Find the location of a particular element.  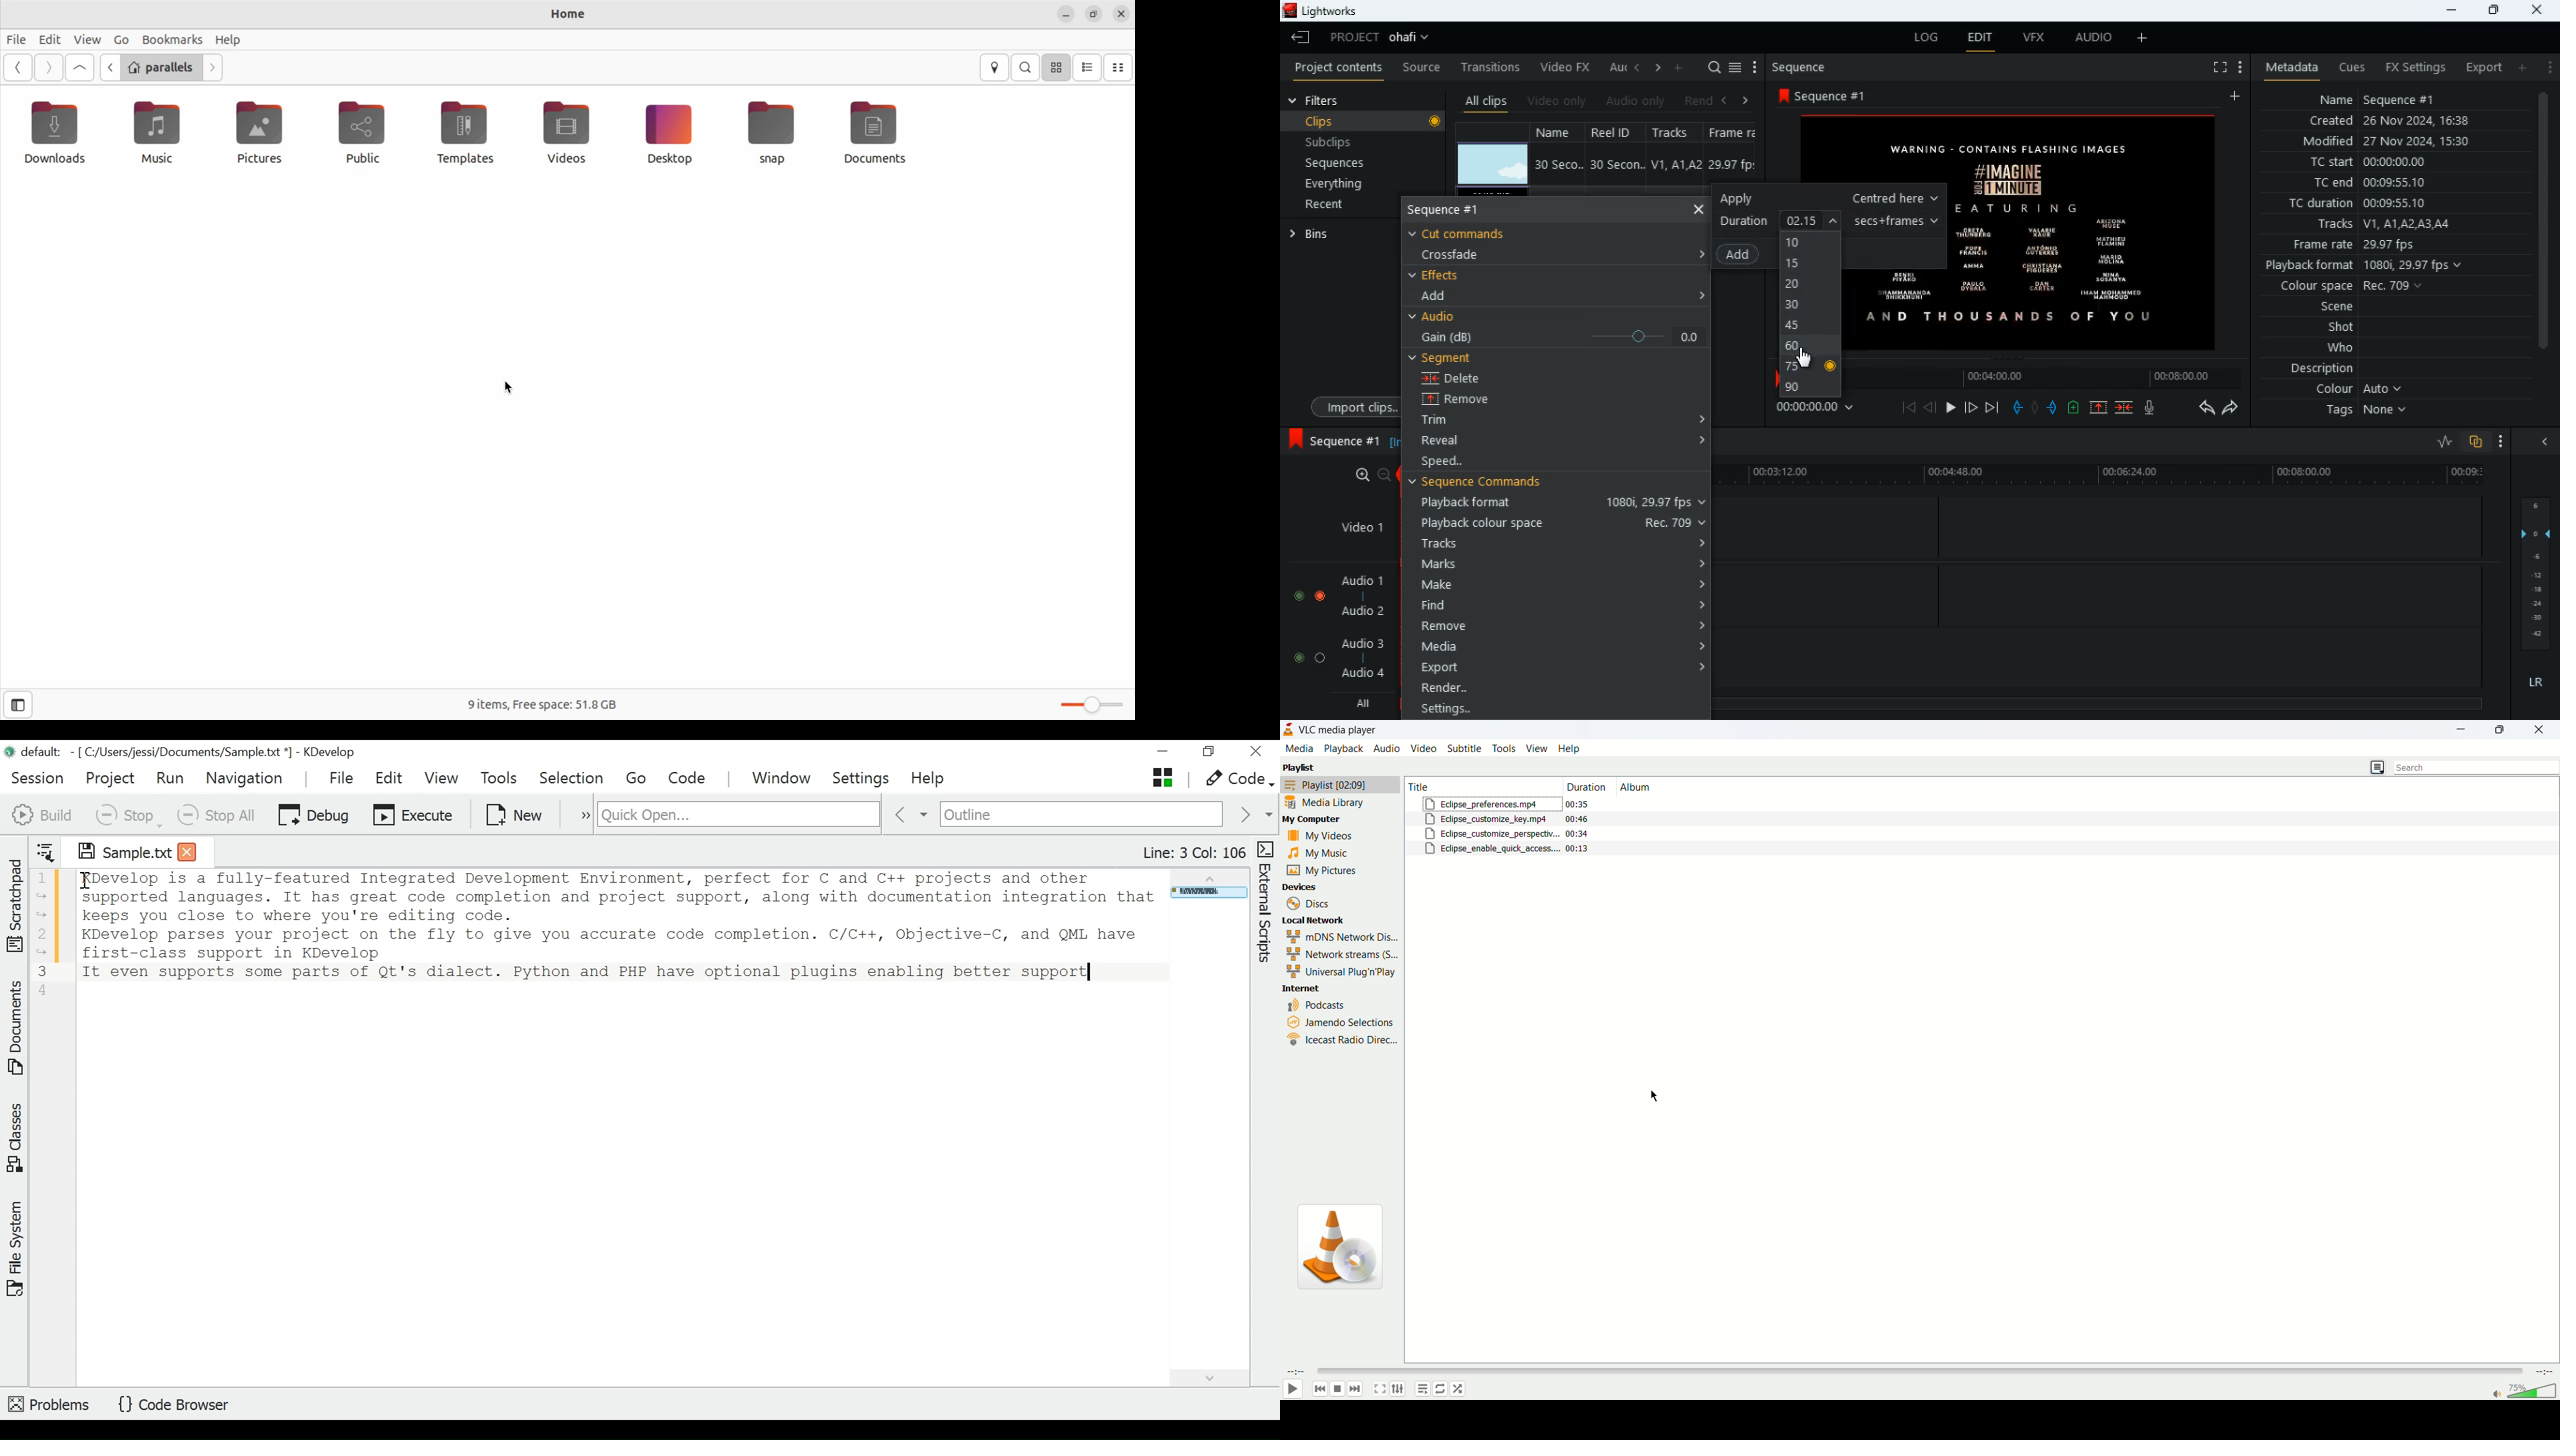

au is located at coordinates (1616, 67).